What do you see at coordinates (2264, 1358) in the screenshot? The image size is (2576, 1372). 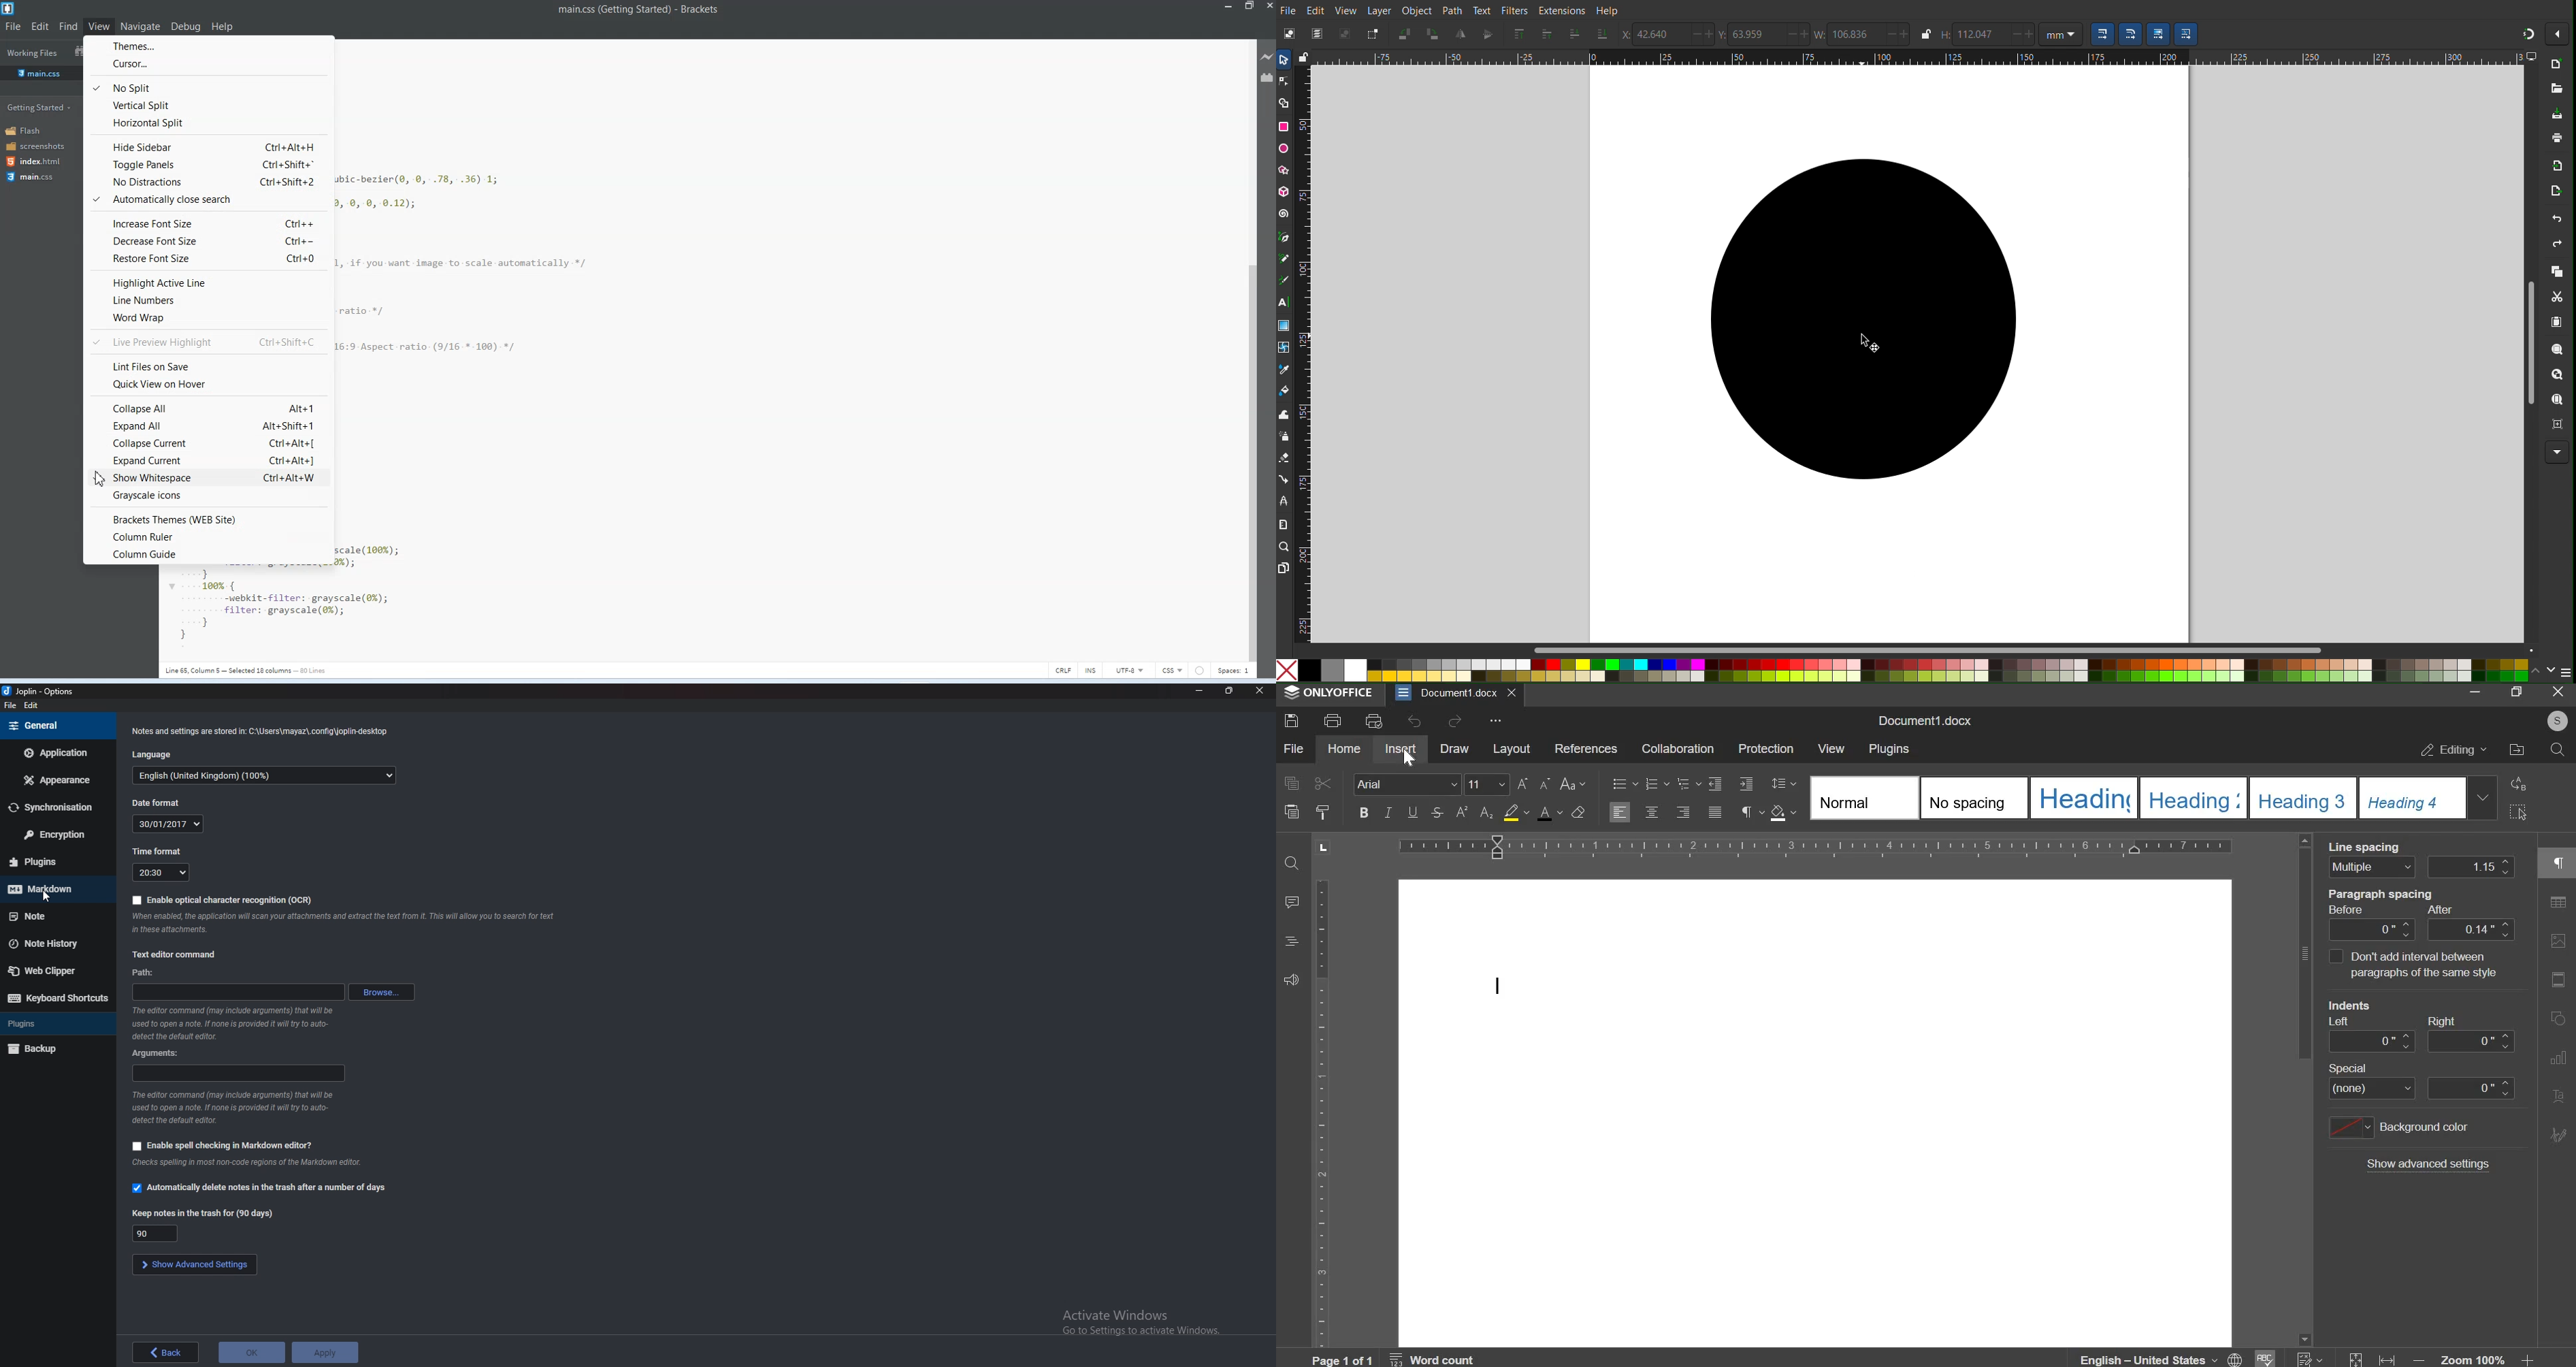 I see `spelling` at bounding box center [2264, 1358].